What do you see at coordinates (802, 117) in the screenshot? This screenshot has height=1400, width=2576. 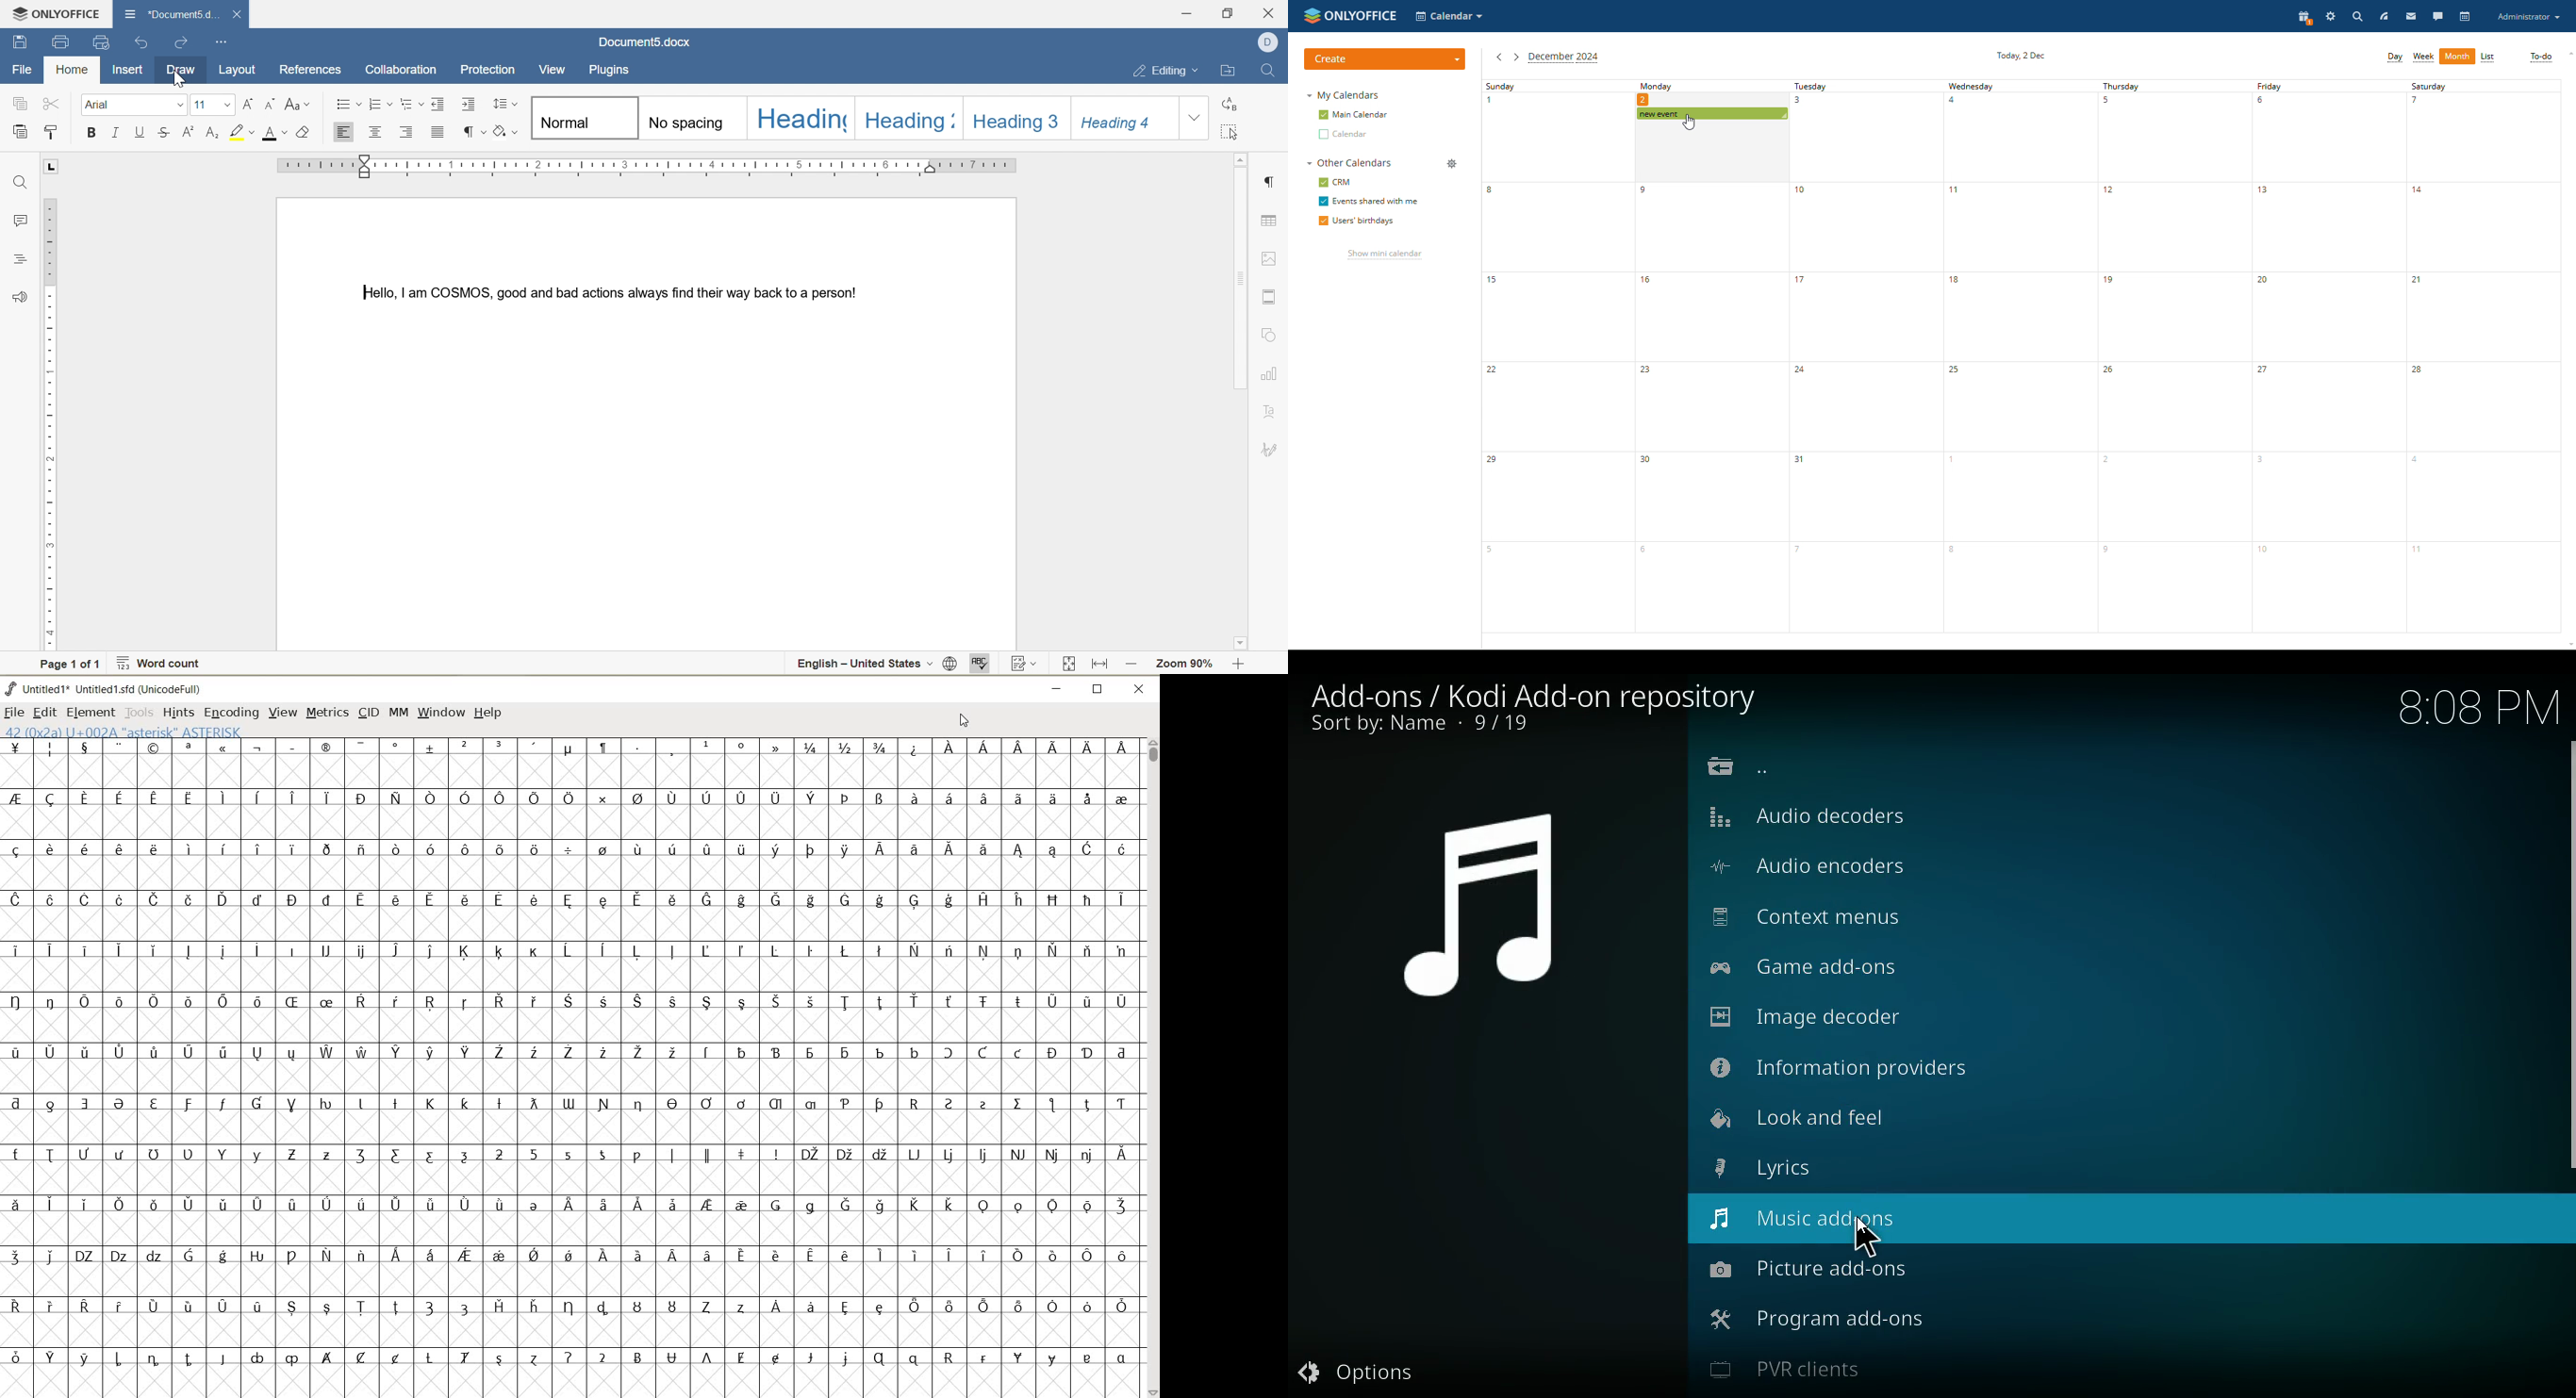 I see `Heading 1` at bounding box center [802, 117].